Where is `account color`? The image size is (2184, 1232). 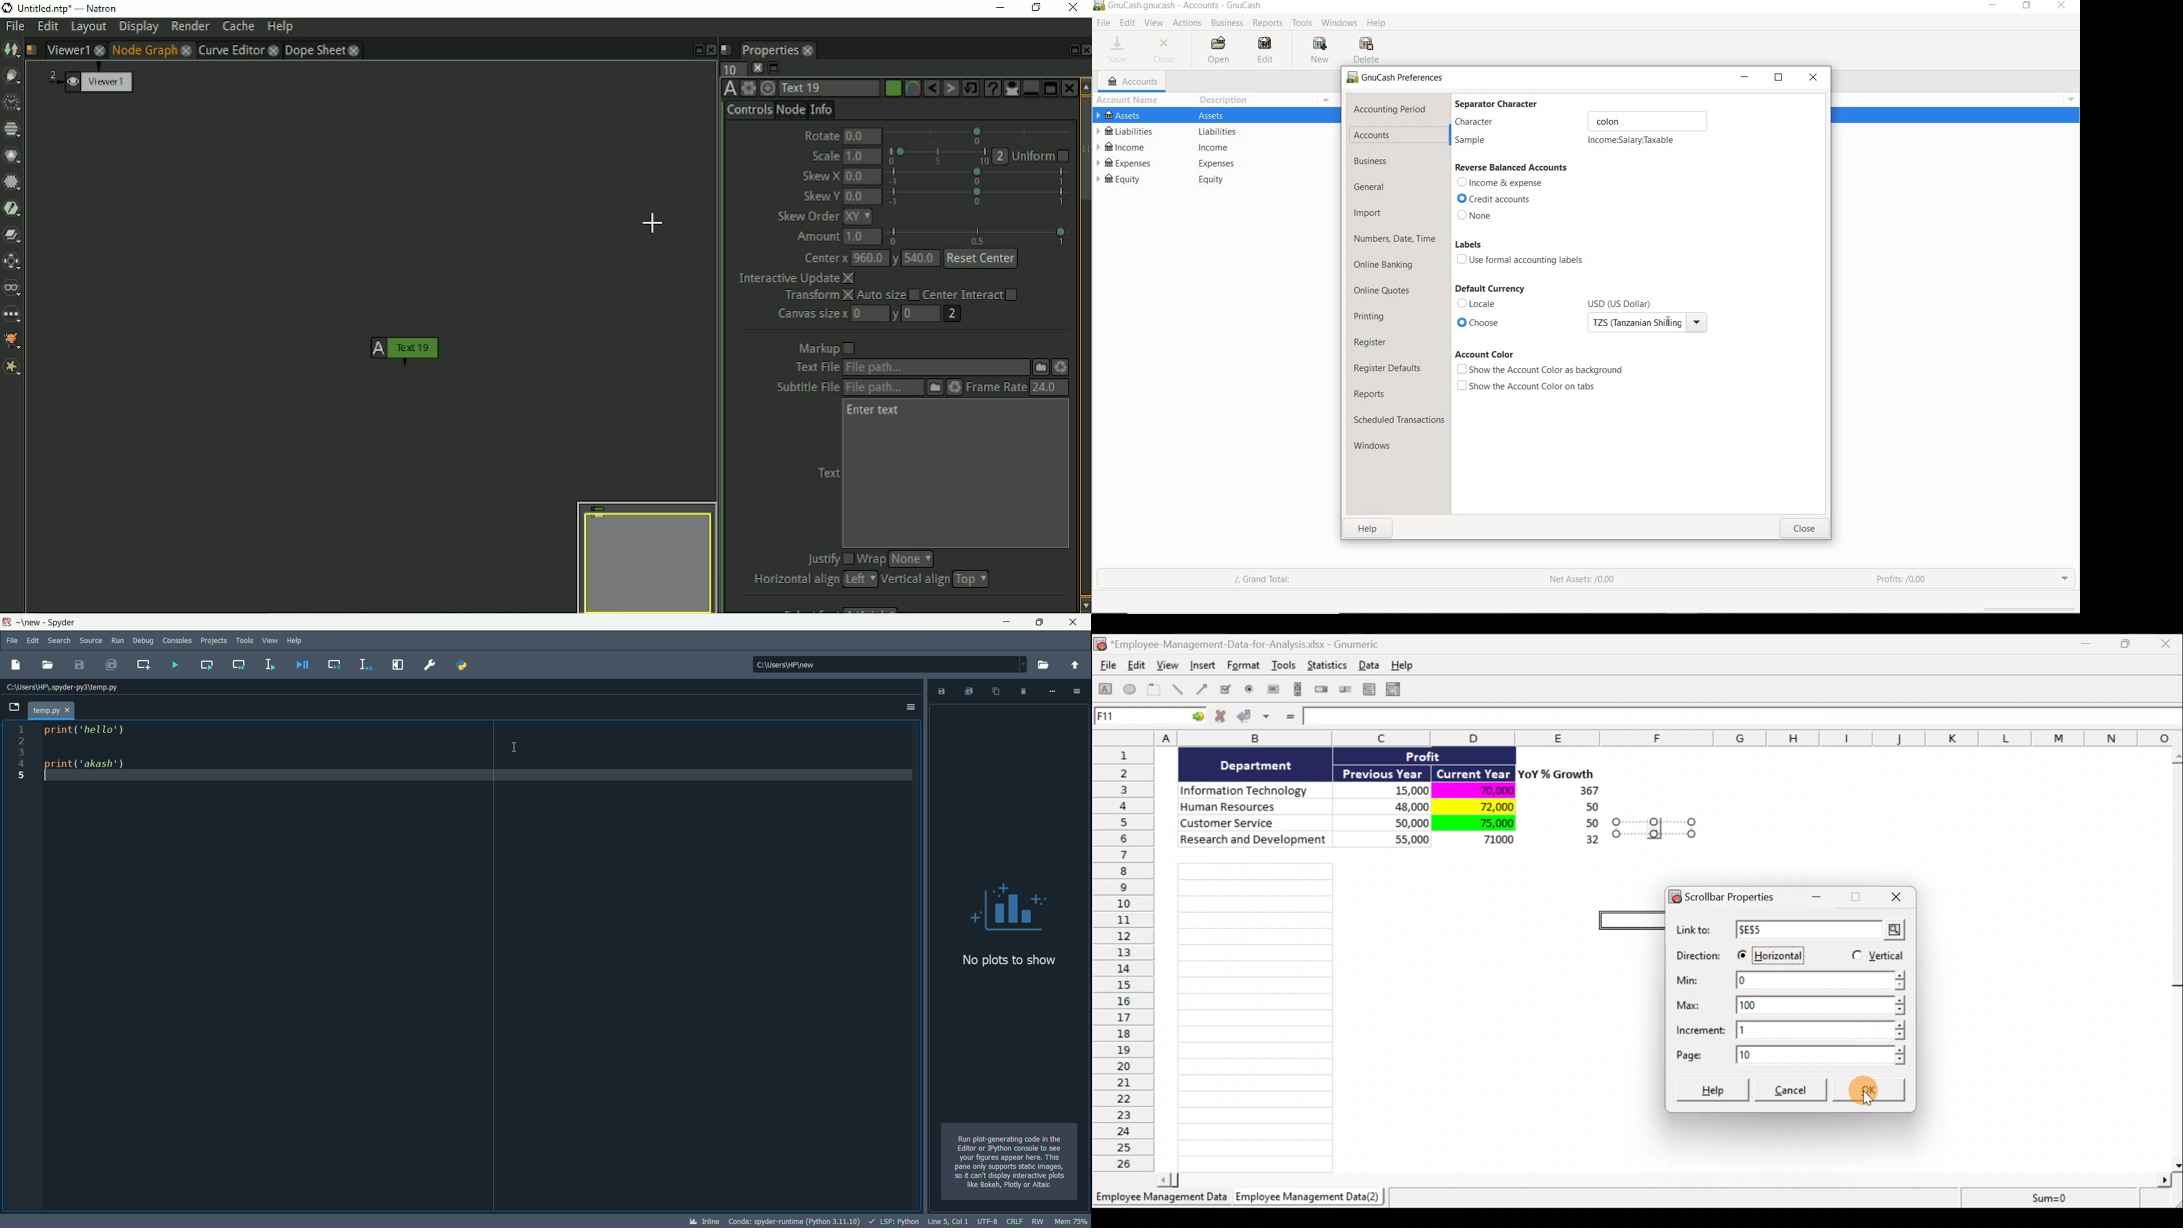
account color is located at coordinates (1484, 354).